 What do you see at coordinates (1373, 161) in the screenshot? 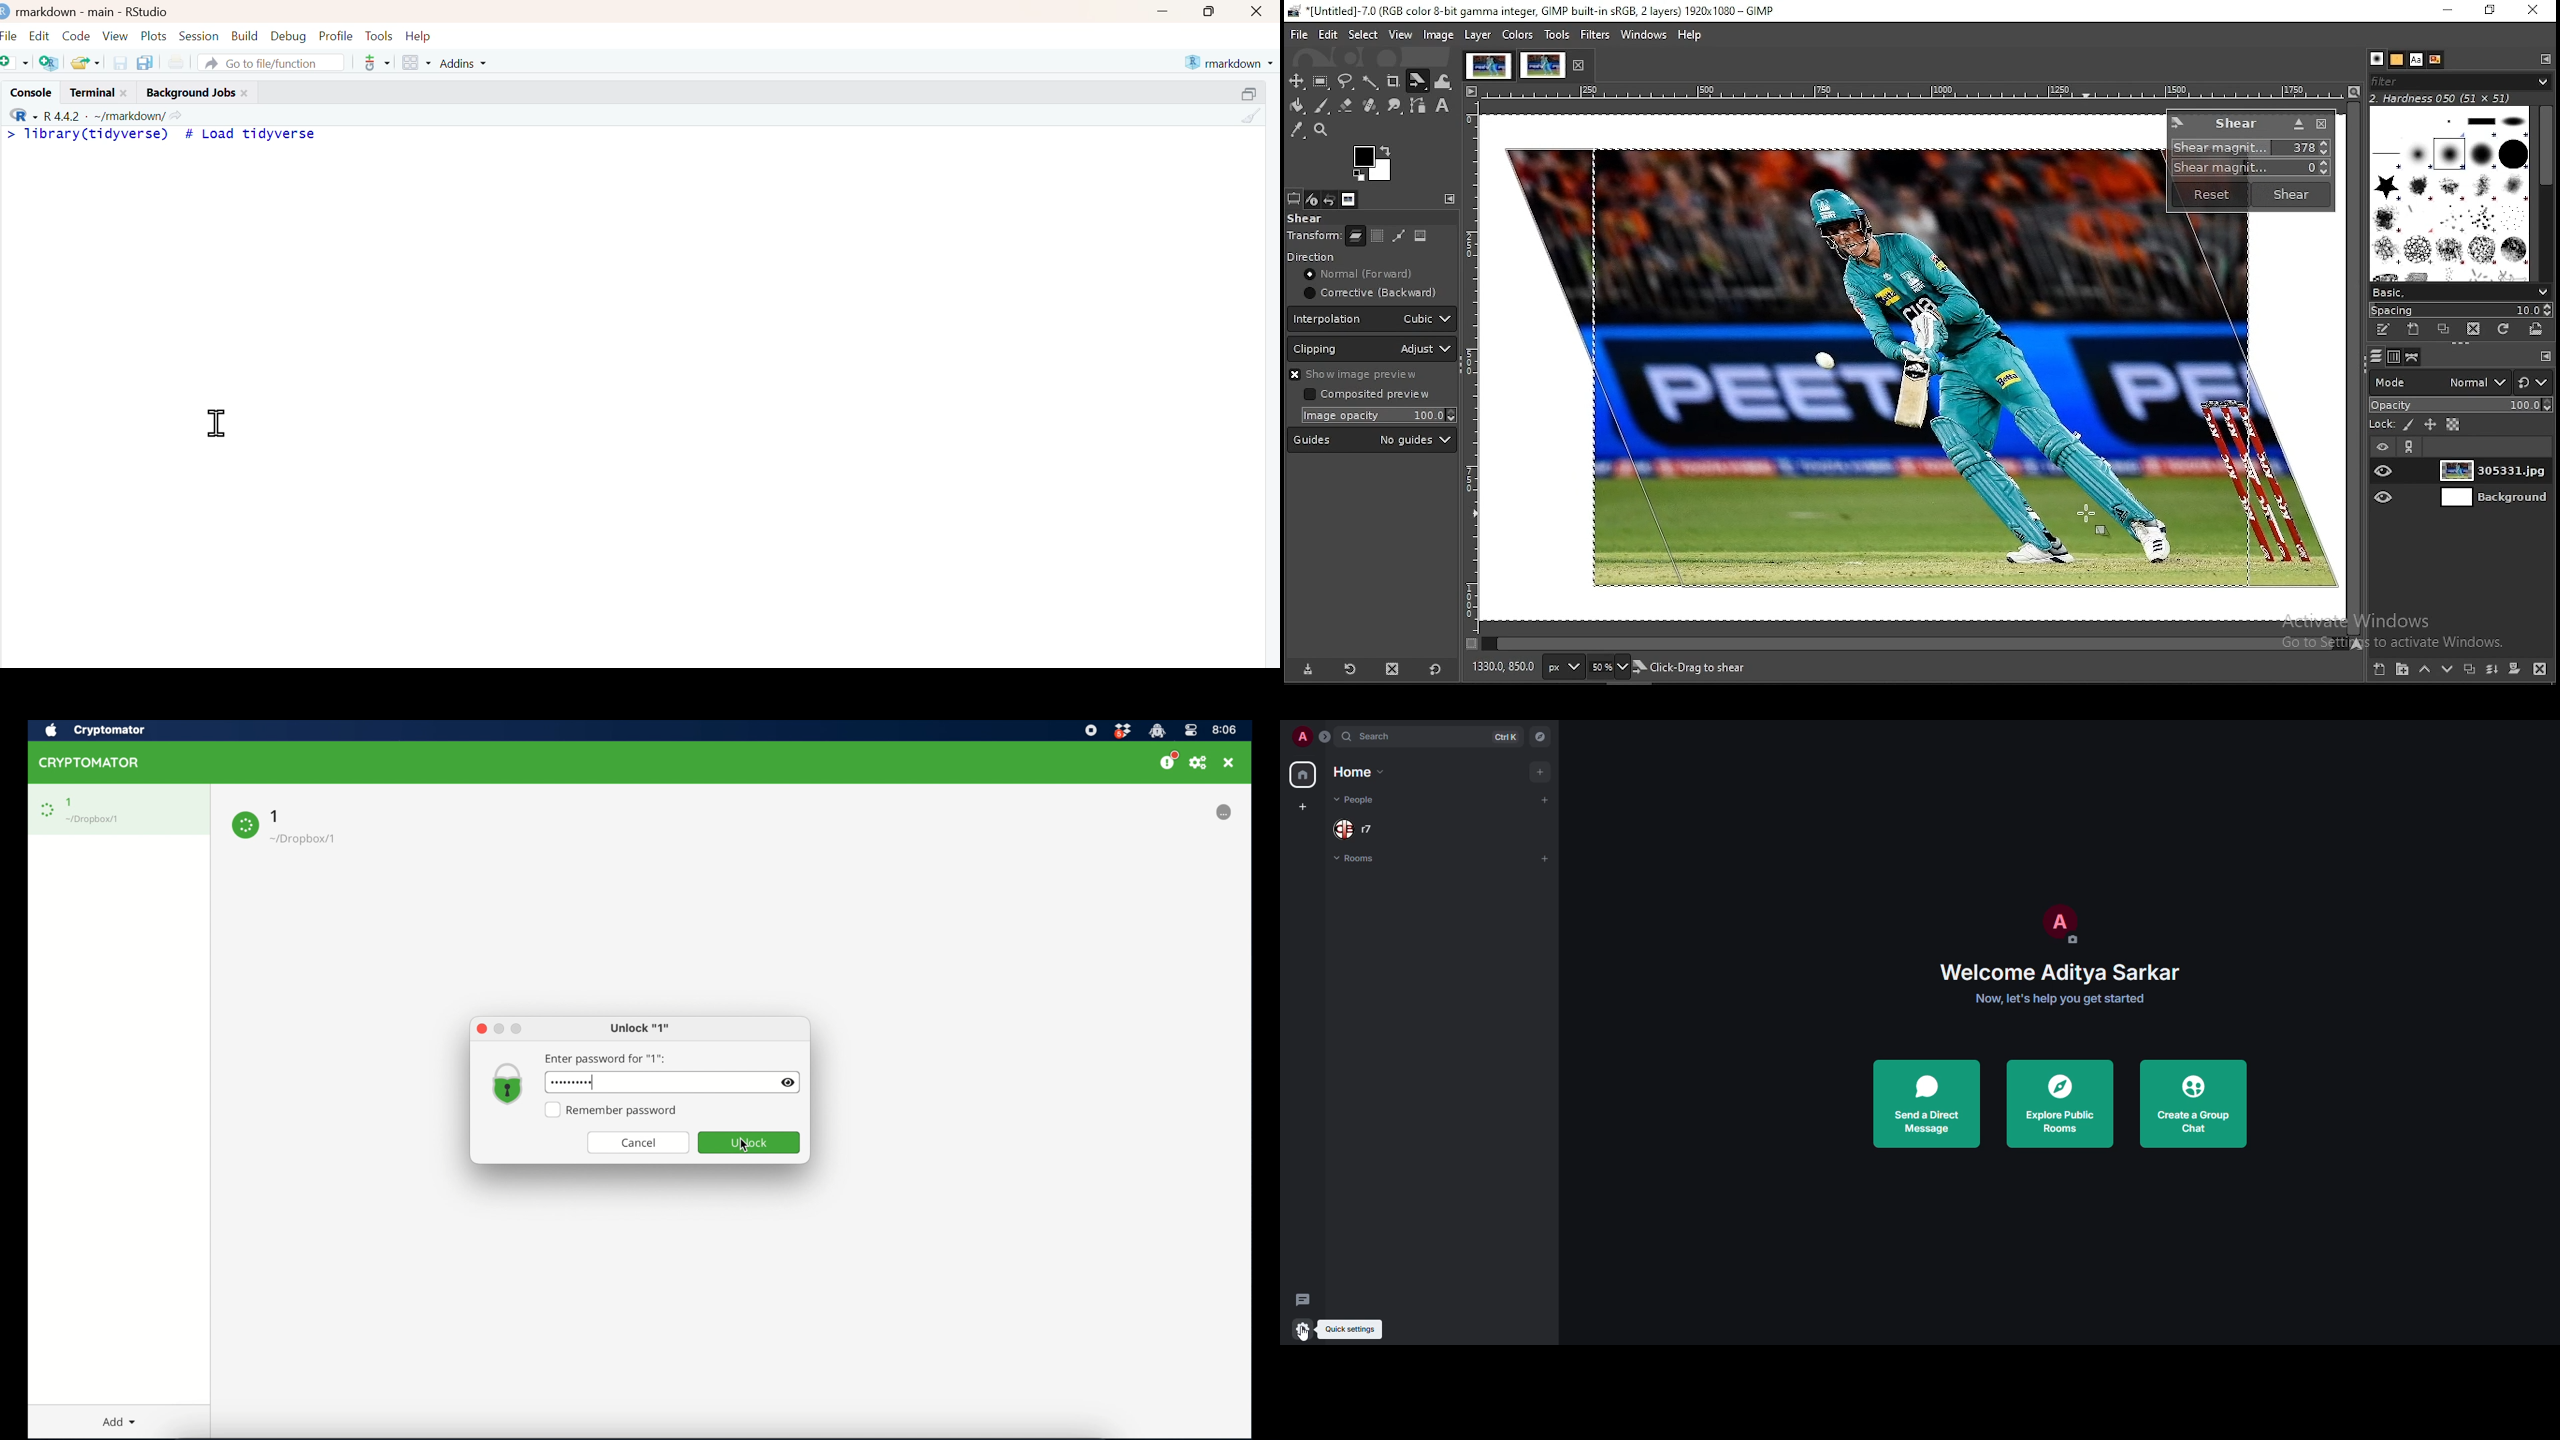
I see `colors` at bounding box center [1373, 161].